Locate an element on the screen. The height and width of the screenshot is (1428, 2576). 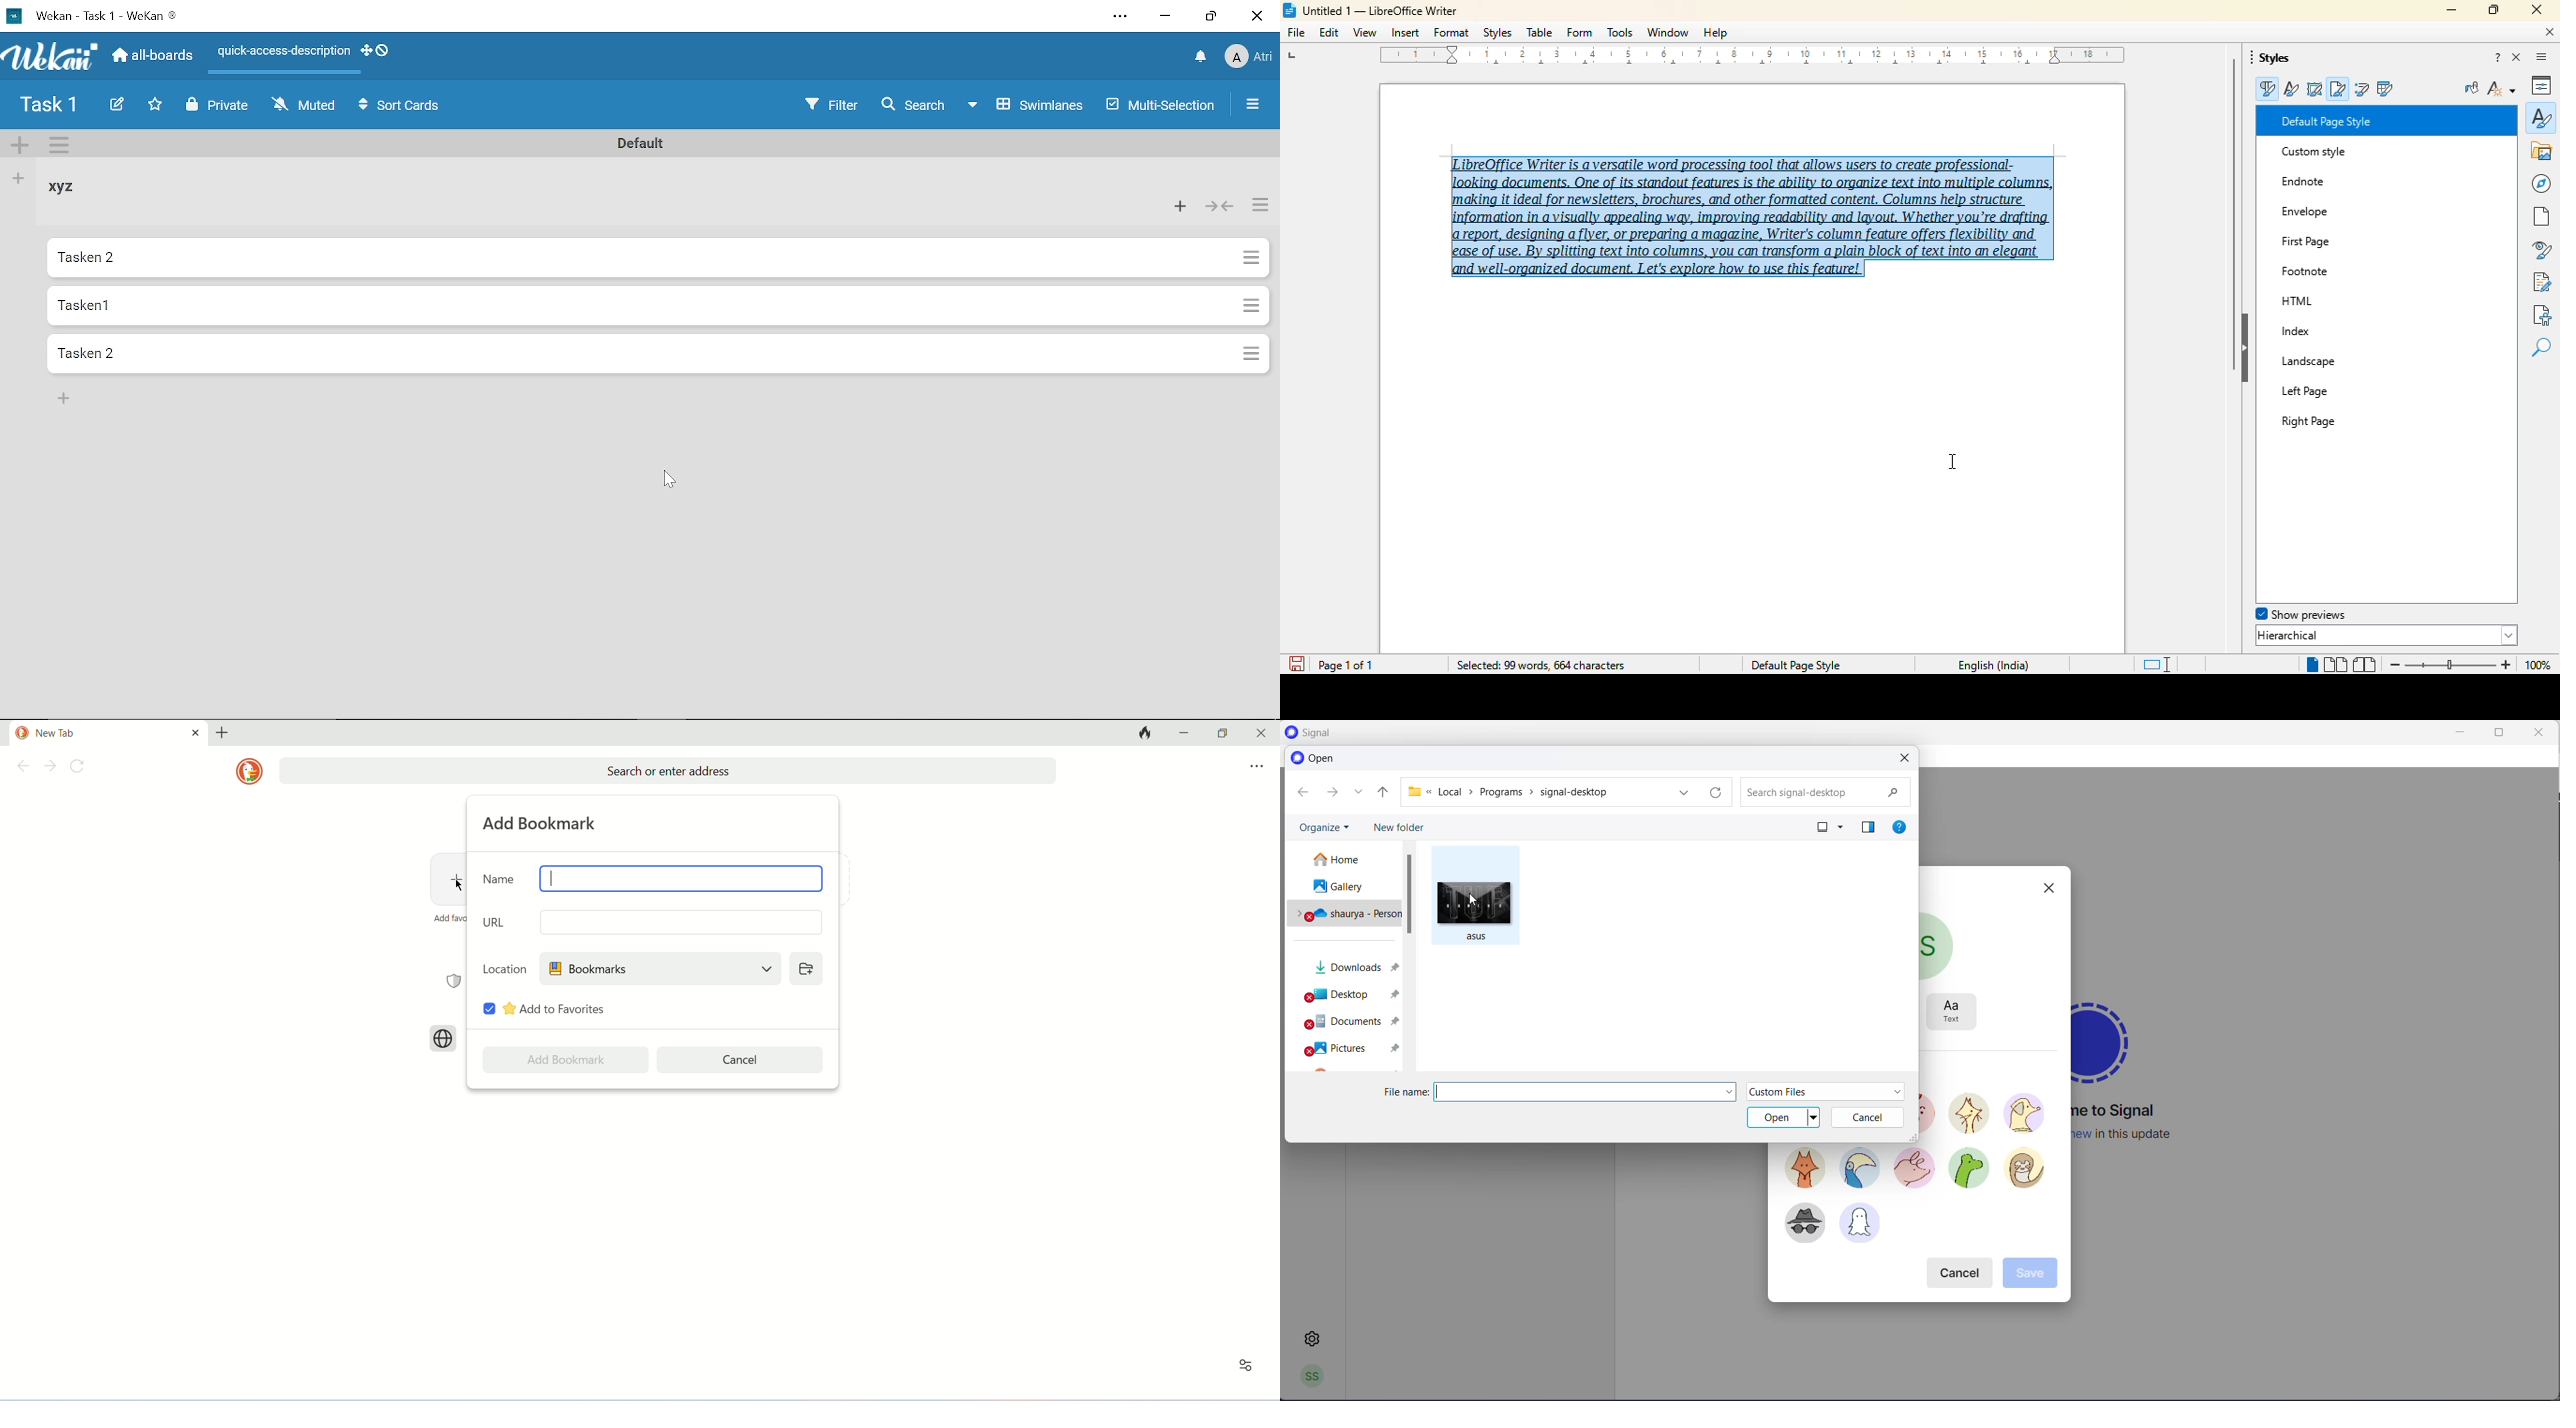
 Landscape is located at coordinates (2329, 331).